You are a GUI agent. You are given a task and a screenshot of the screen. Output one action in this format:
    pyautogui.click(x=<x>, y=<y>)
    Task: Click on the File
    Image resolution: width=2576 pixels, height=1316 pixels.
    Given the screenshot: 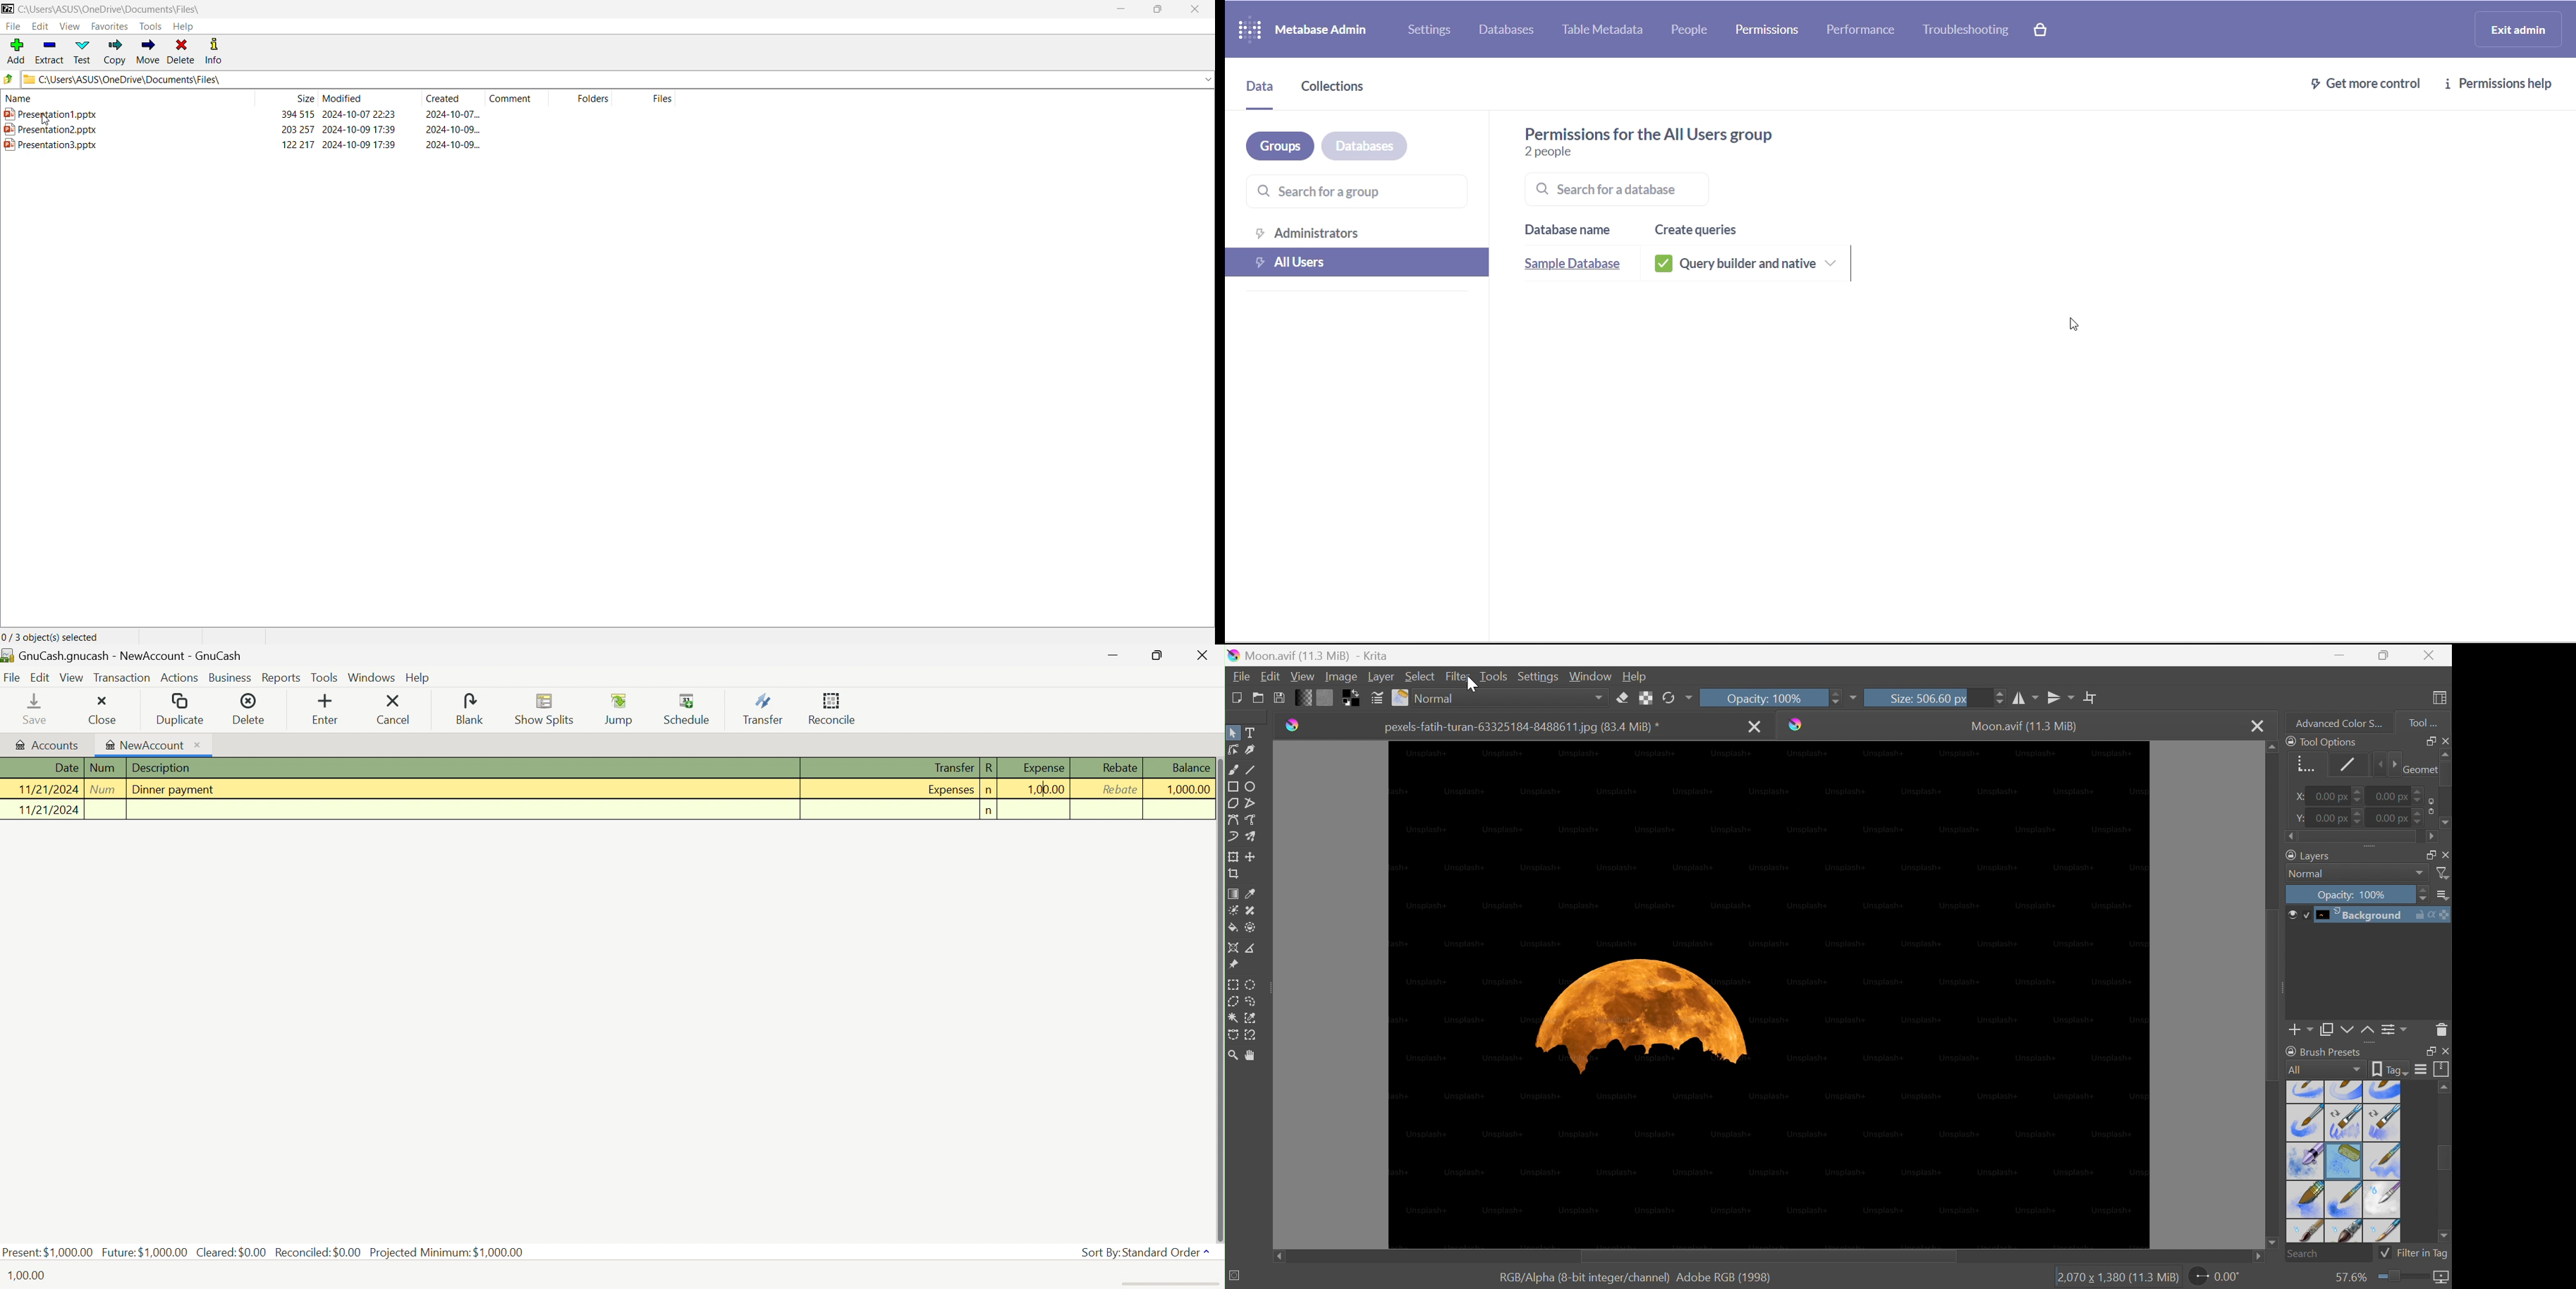 What is the action you would take?
    pyautogui.click(x=12, y=678)
    